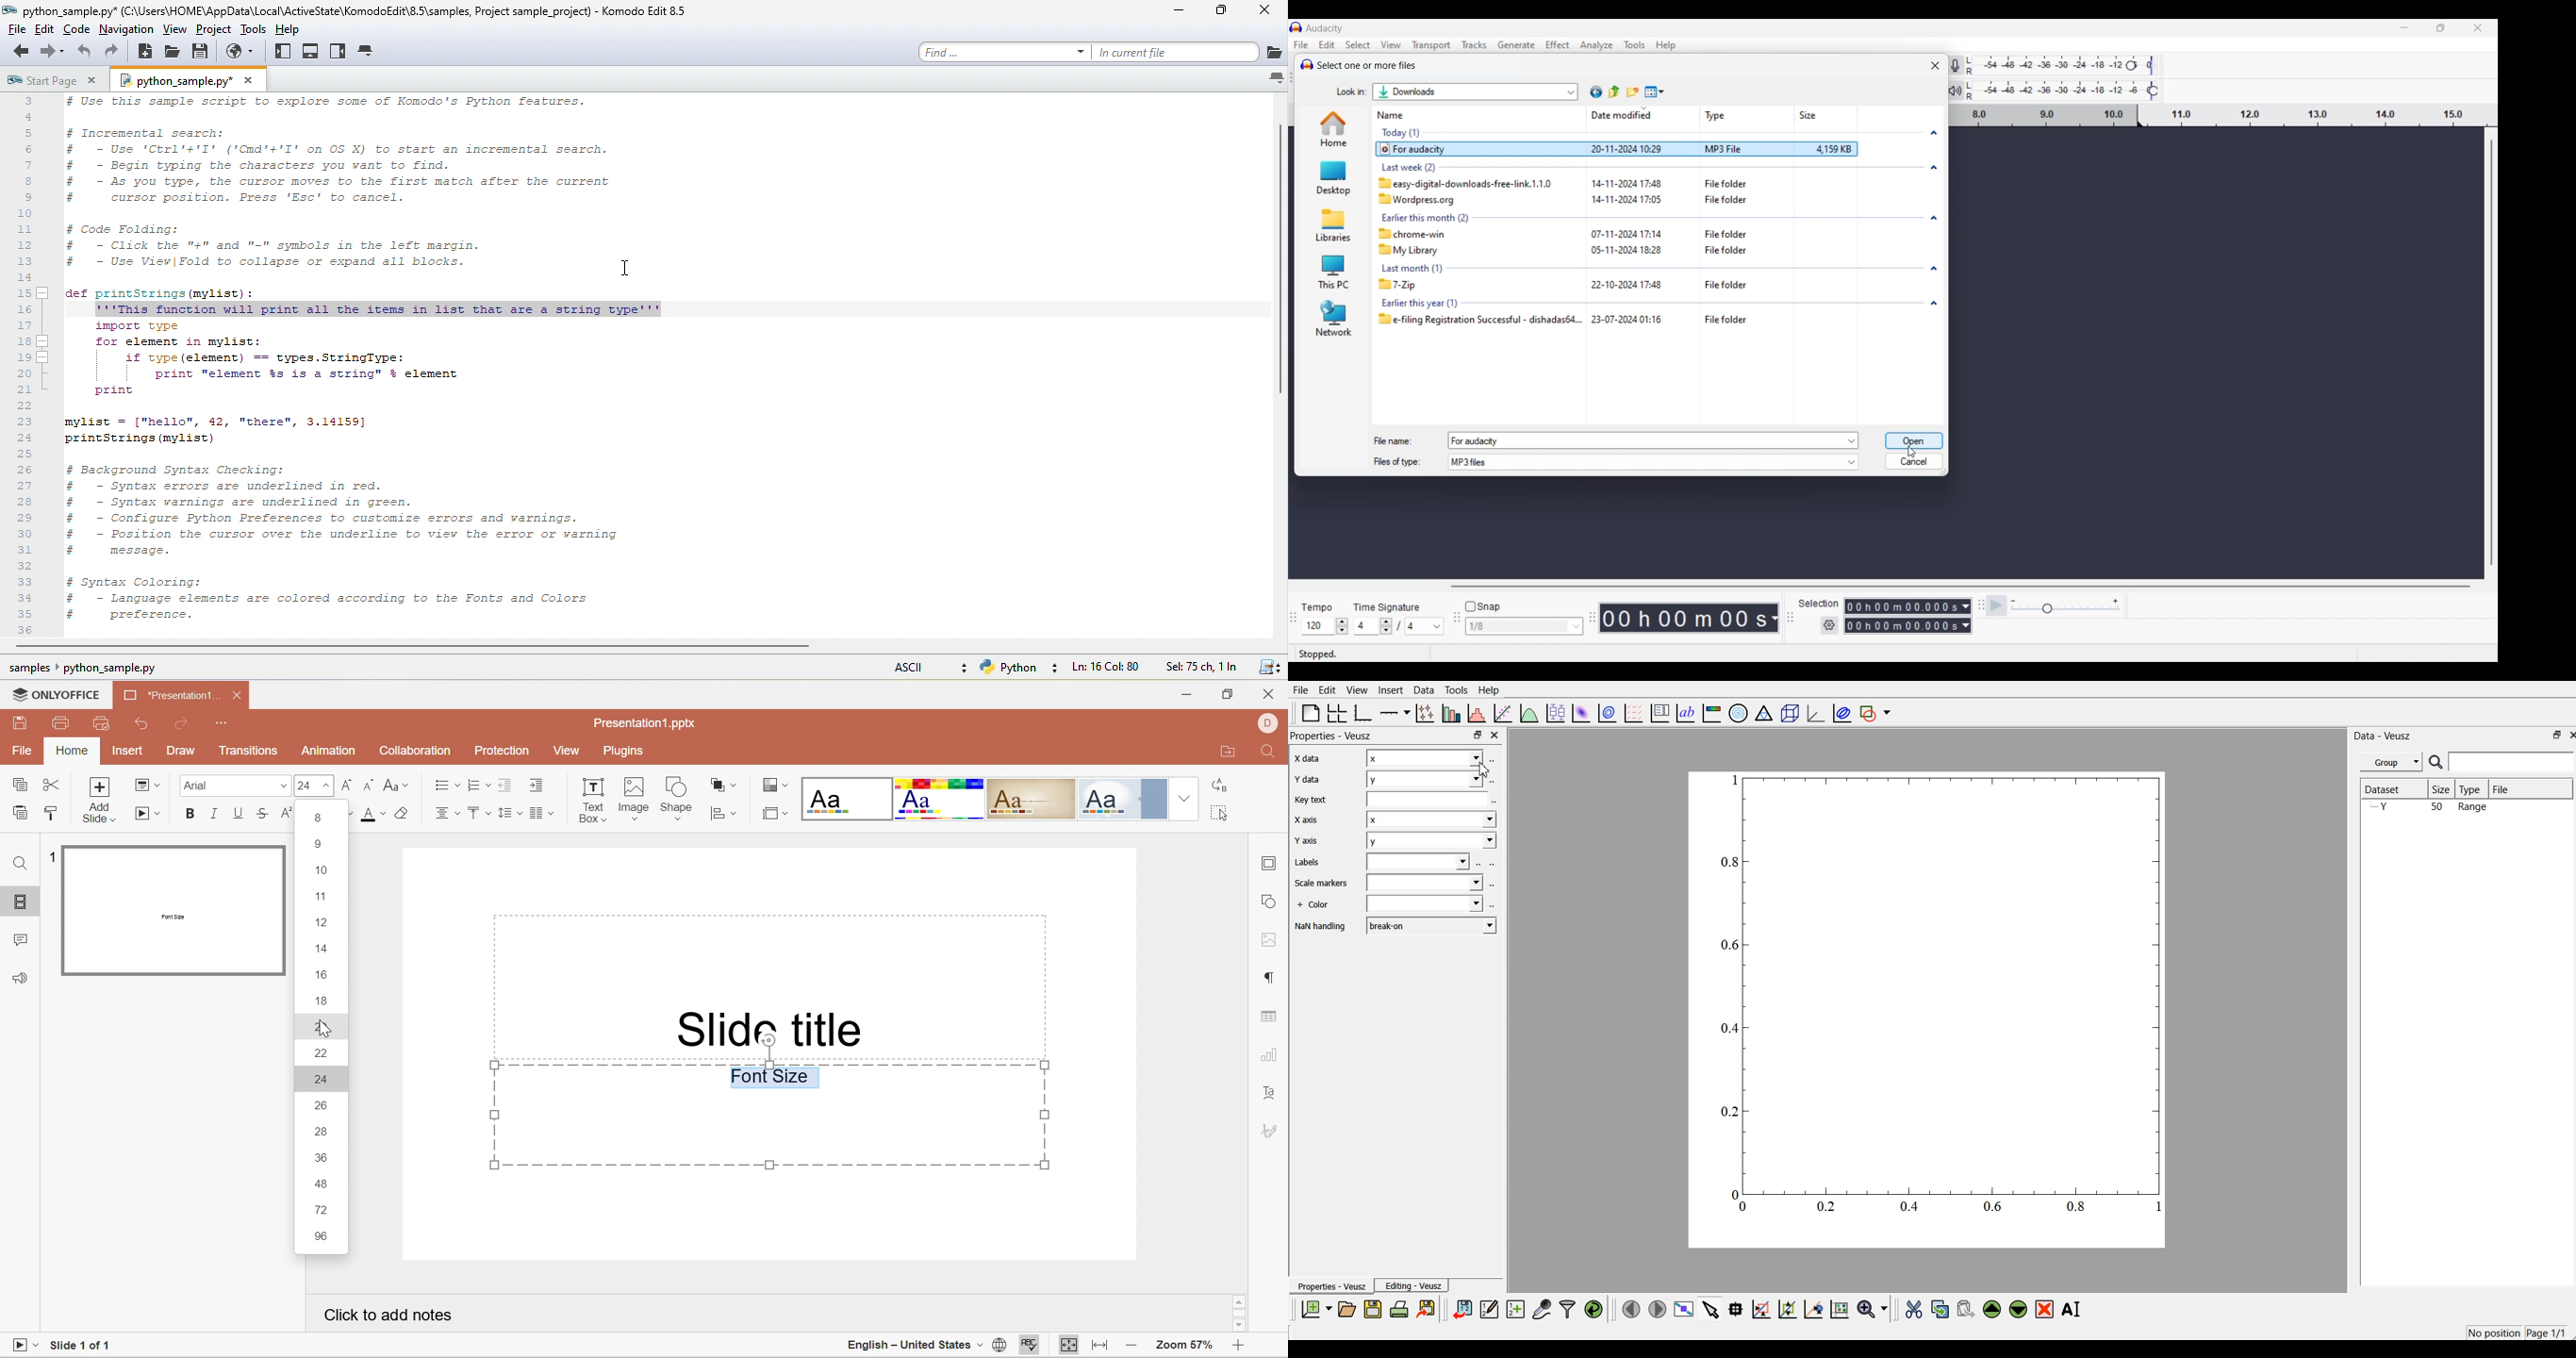  Describe the element at coordinates (61, 723) in the screenshot. I see `Print` at that location.